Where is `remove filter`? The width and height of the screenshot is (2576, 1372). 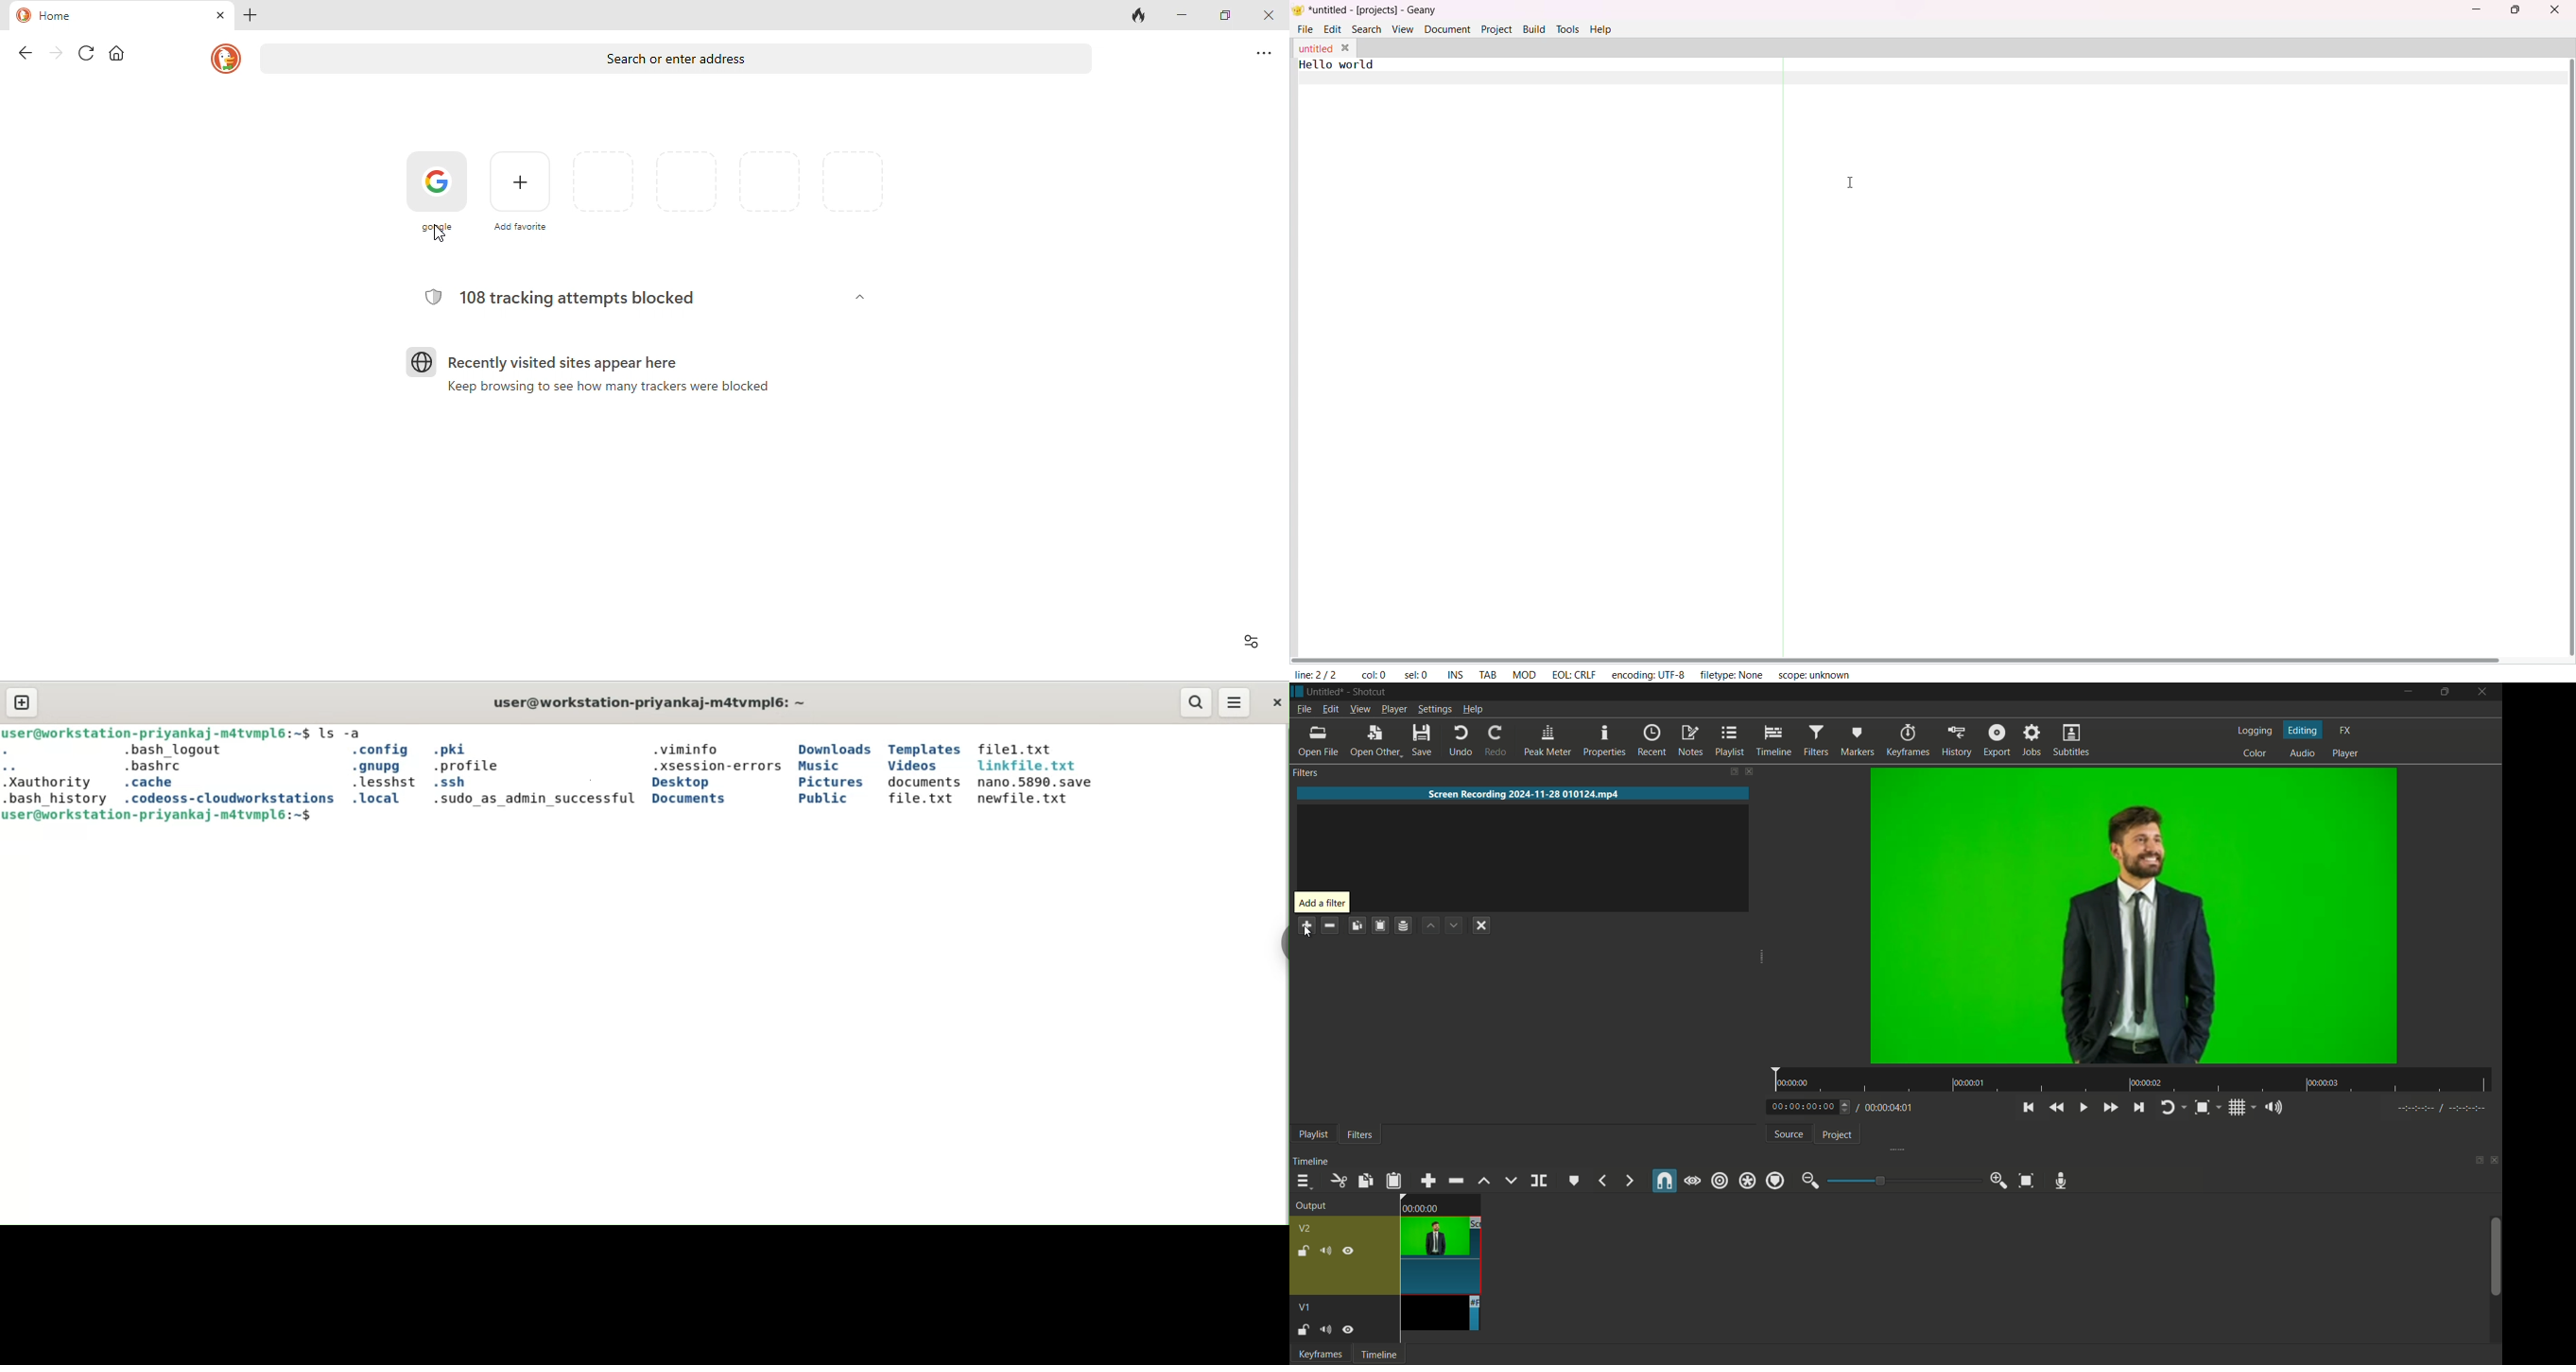
remove filter is located at coordinates (1330, 926).